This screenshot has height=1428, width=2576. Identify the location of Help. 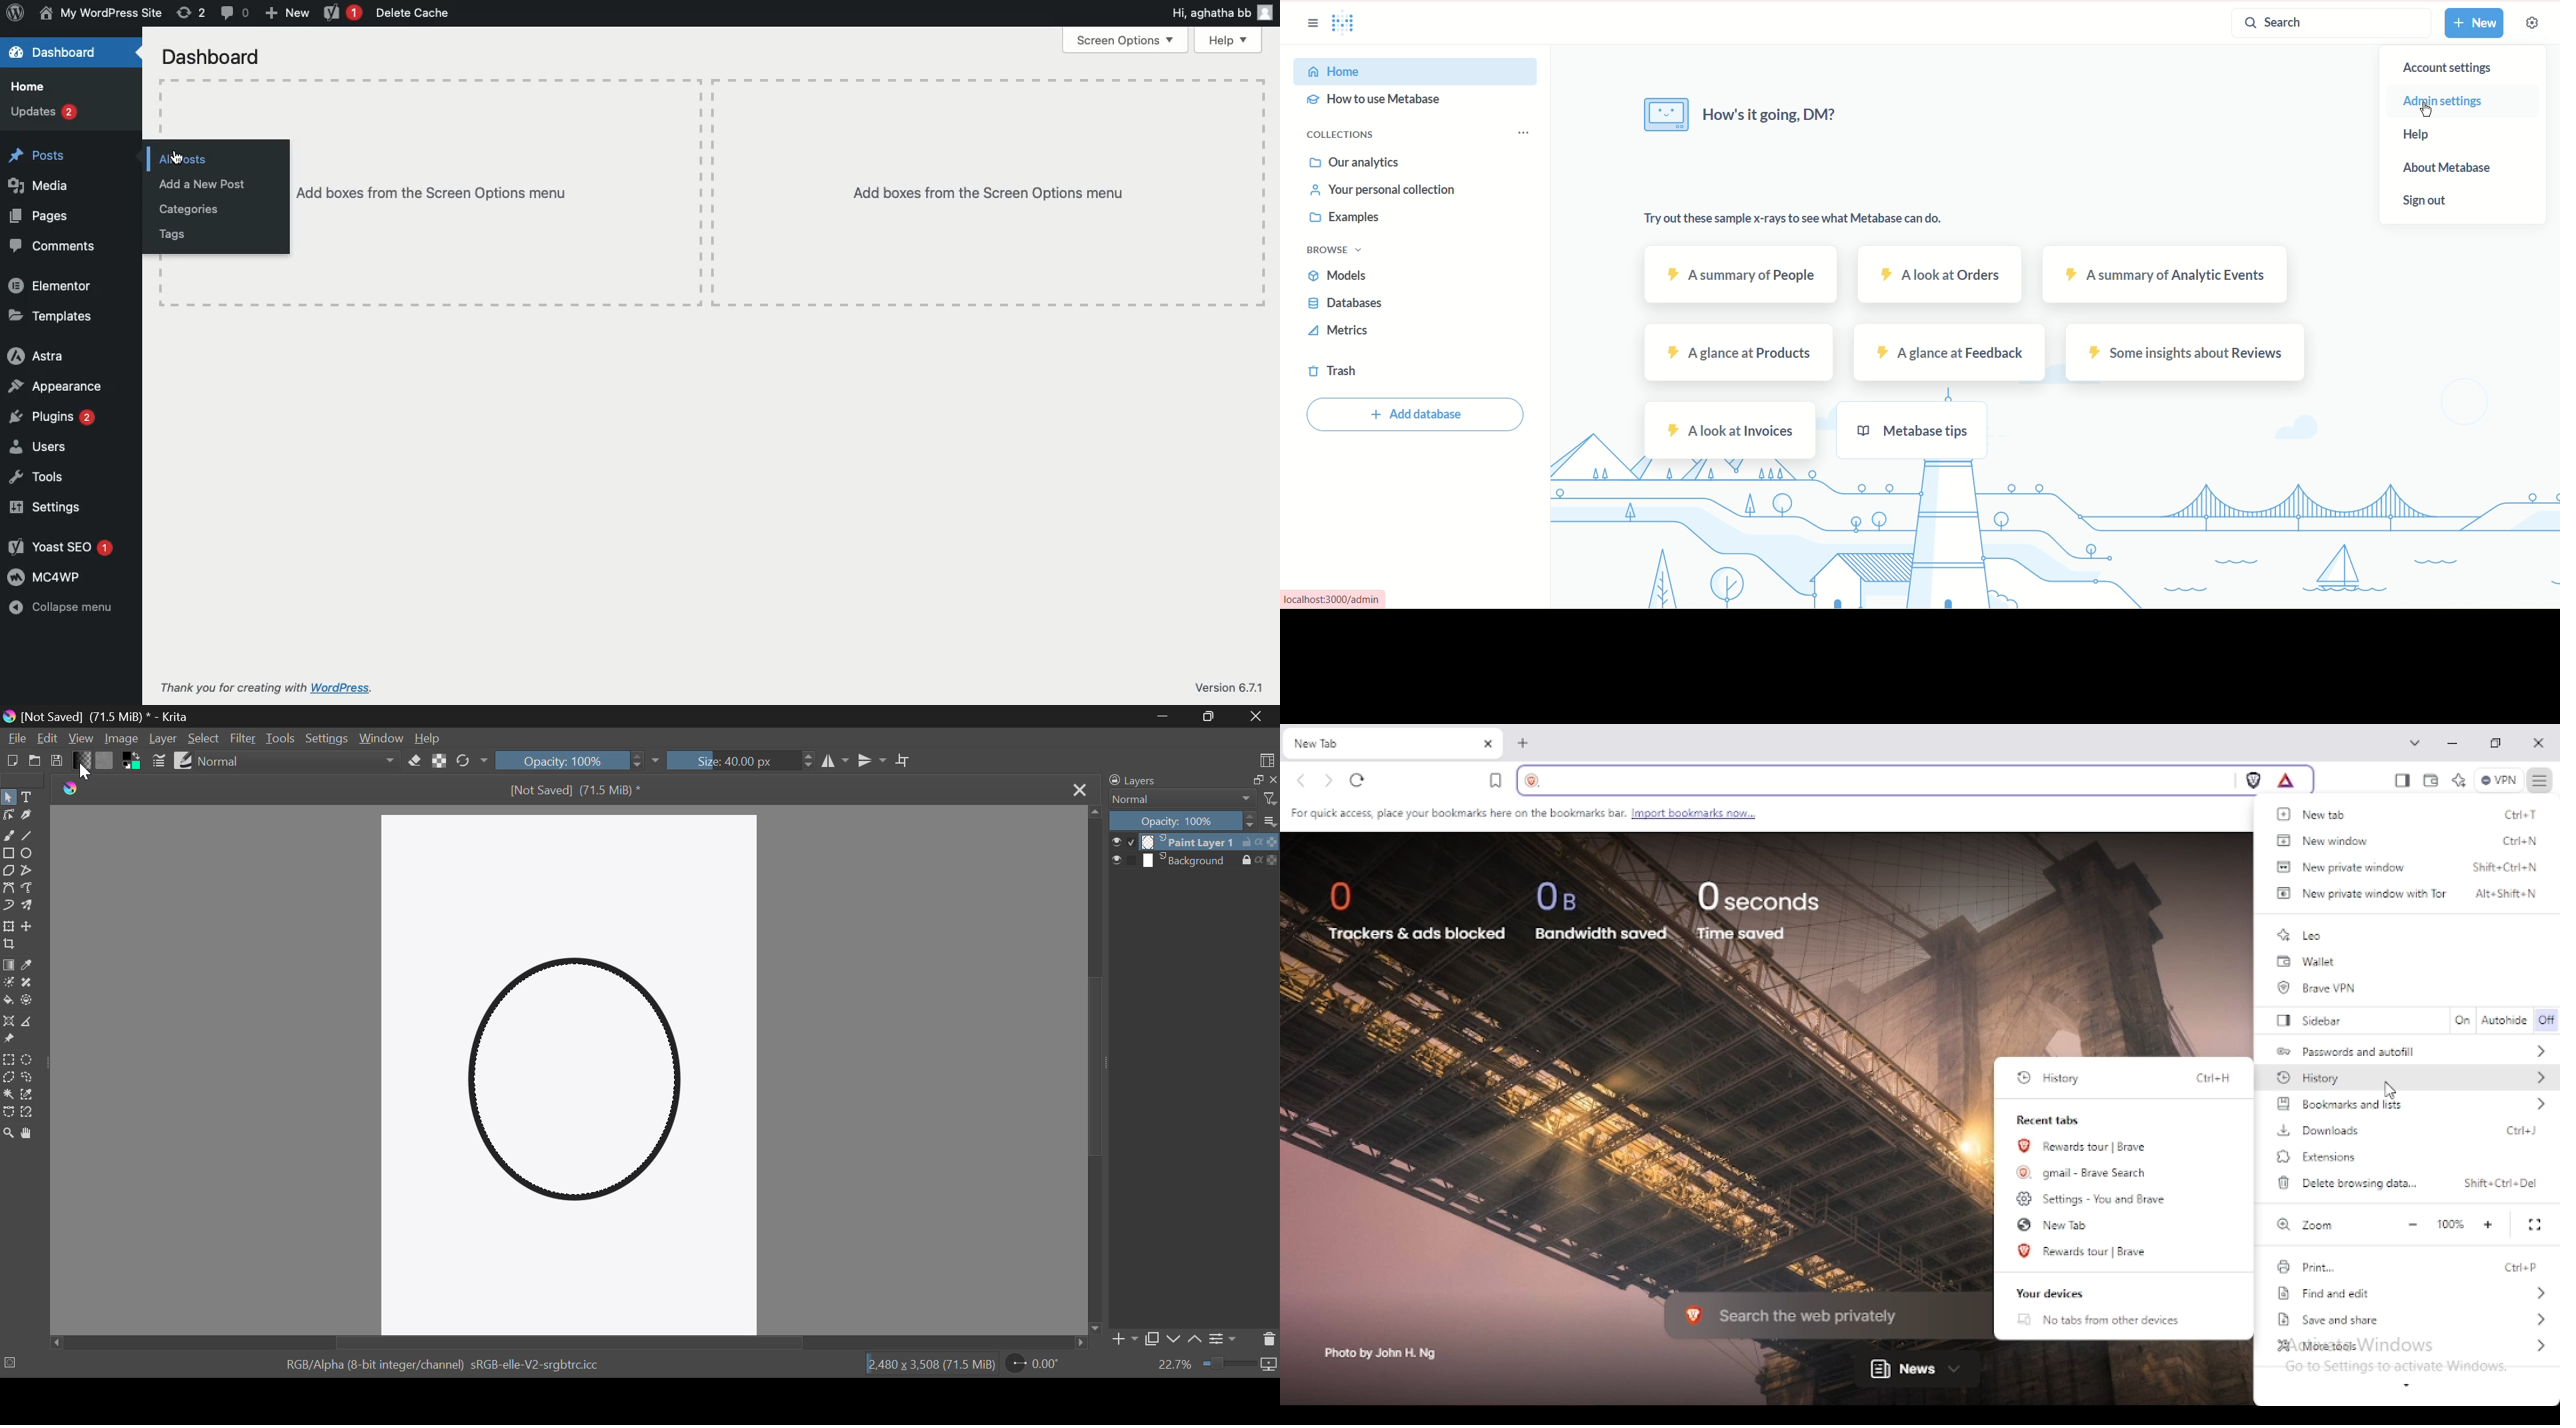
(431, 738).